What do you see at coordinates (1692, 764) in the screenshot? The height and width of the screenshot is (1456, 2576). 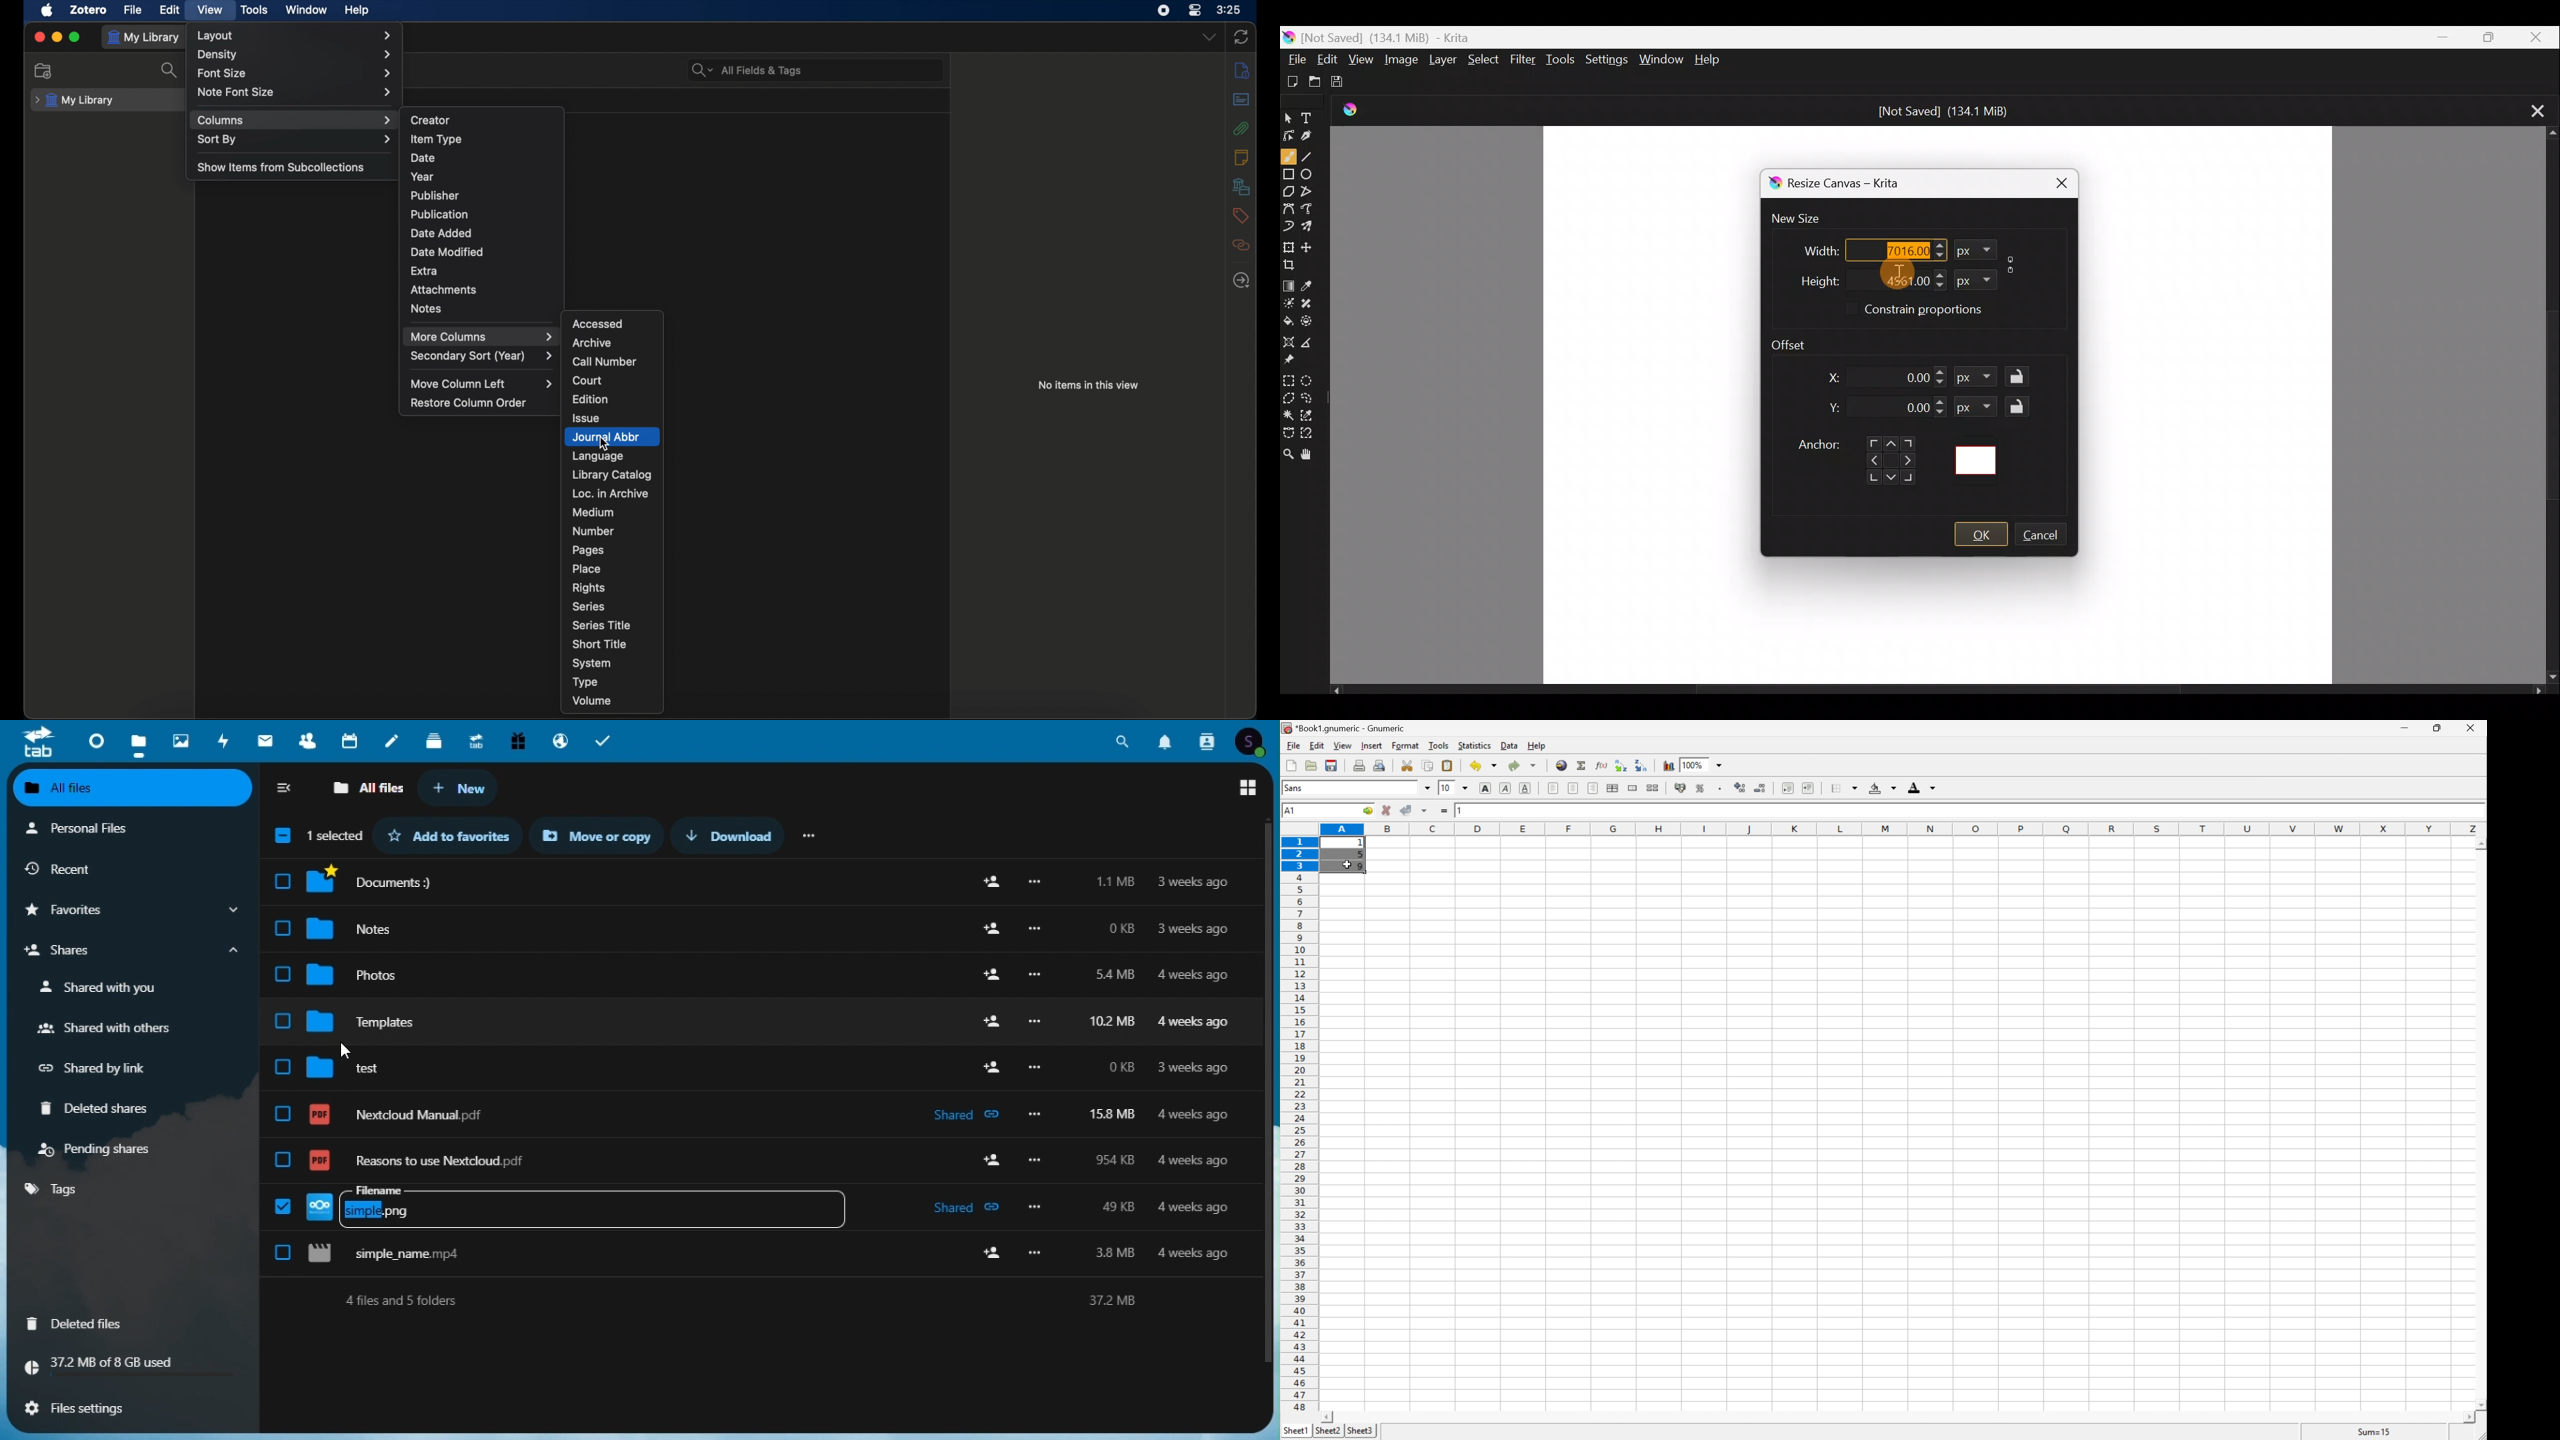 I see `100%` at bounding box center [1692, 764].